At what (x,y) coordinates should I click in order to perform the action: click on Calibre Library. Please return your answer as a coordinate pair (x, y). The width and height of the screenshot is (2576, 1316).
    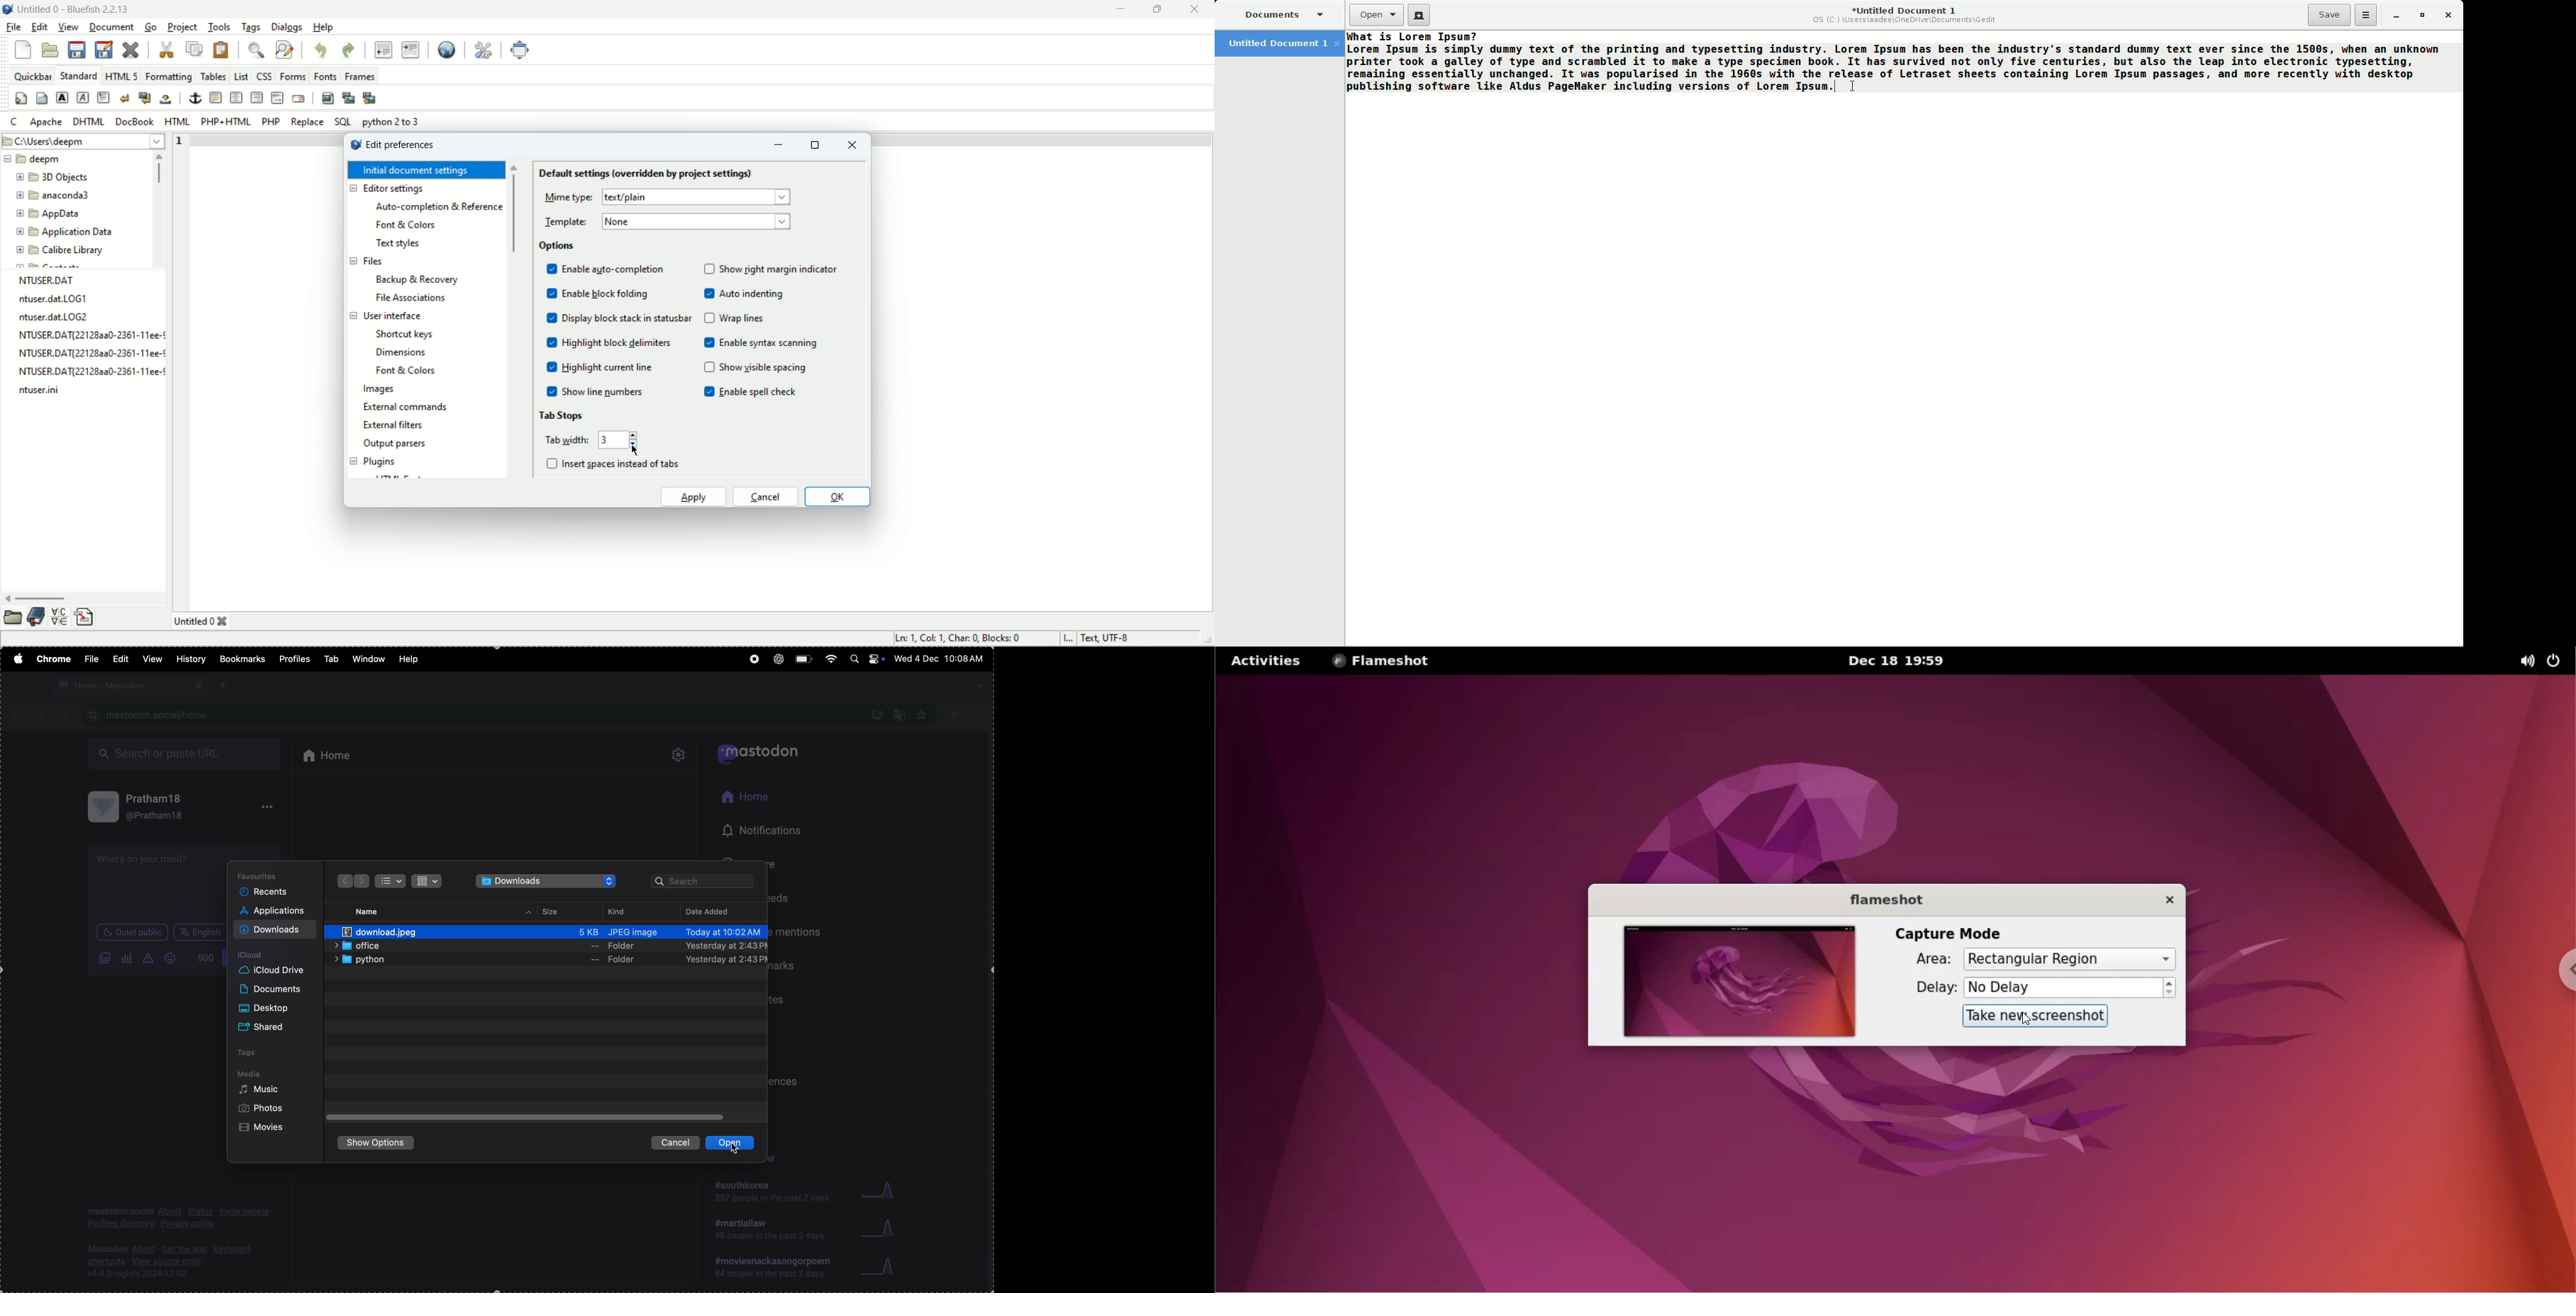
    Looking at the image, I should click on (74, 252).